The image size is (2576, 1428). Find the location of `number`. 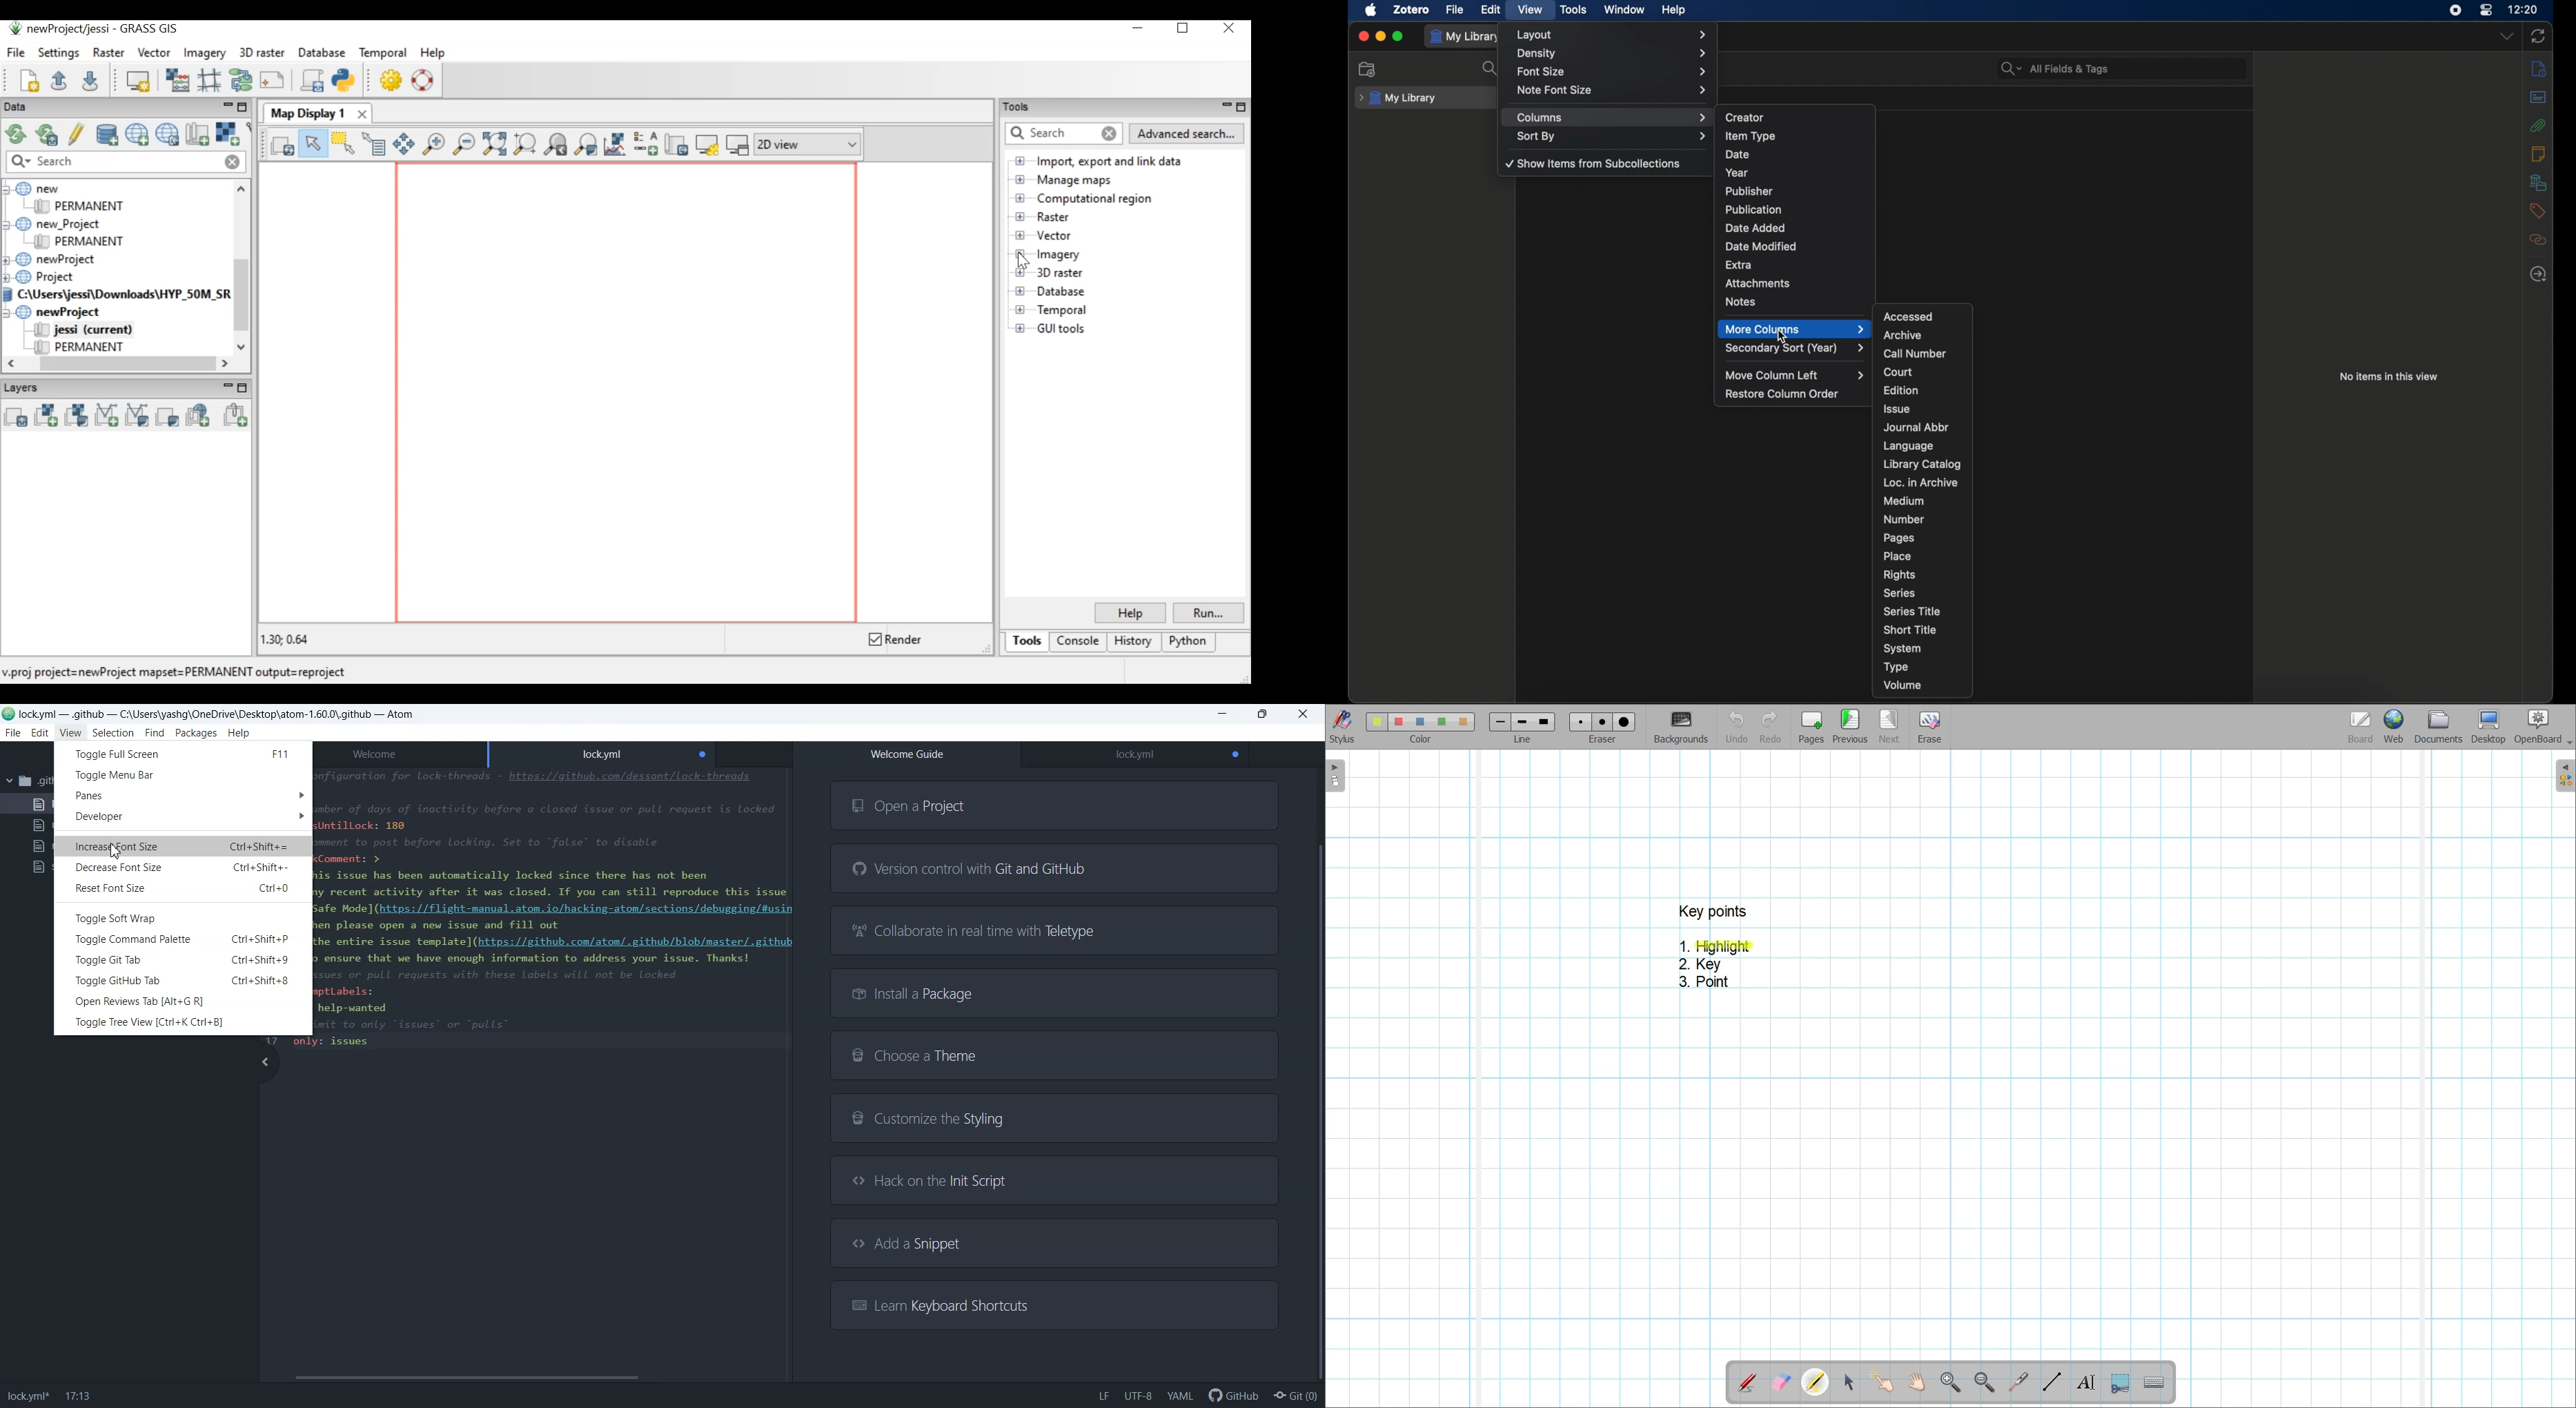

number is located at coordinates (1904, 519).